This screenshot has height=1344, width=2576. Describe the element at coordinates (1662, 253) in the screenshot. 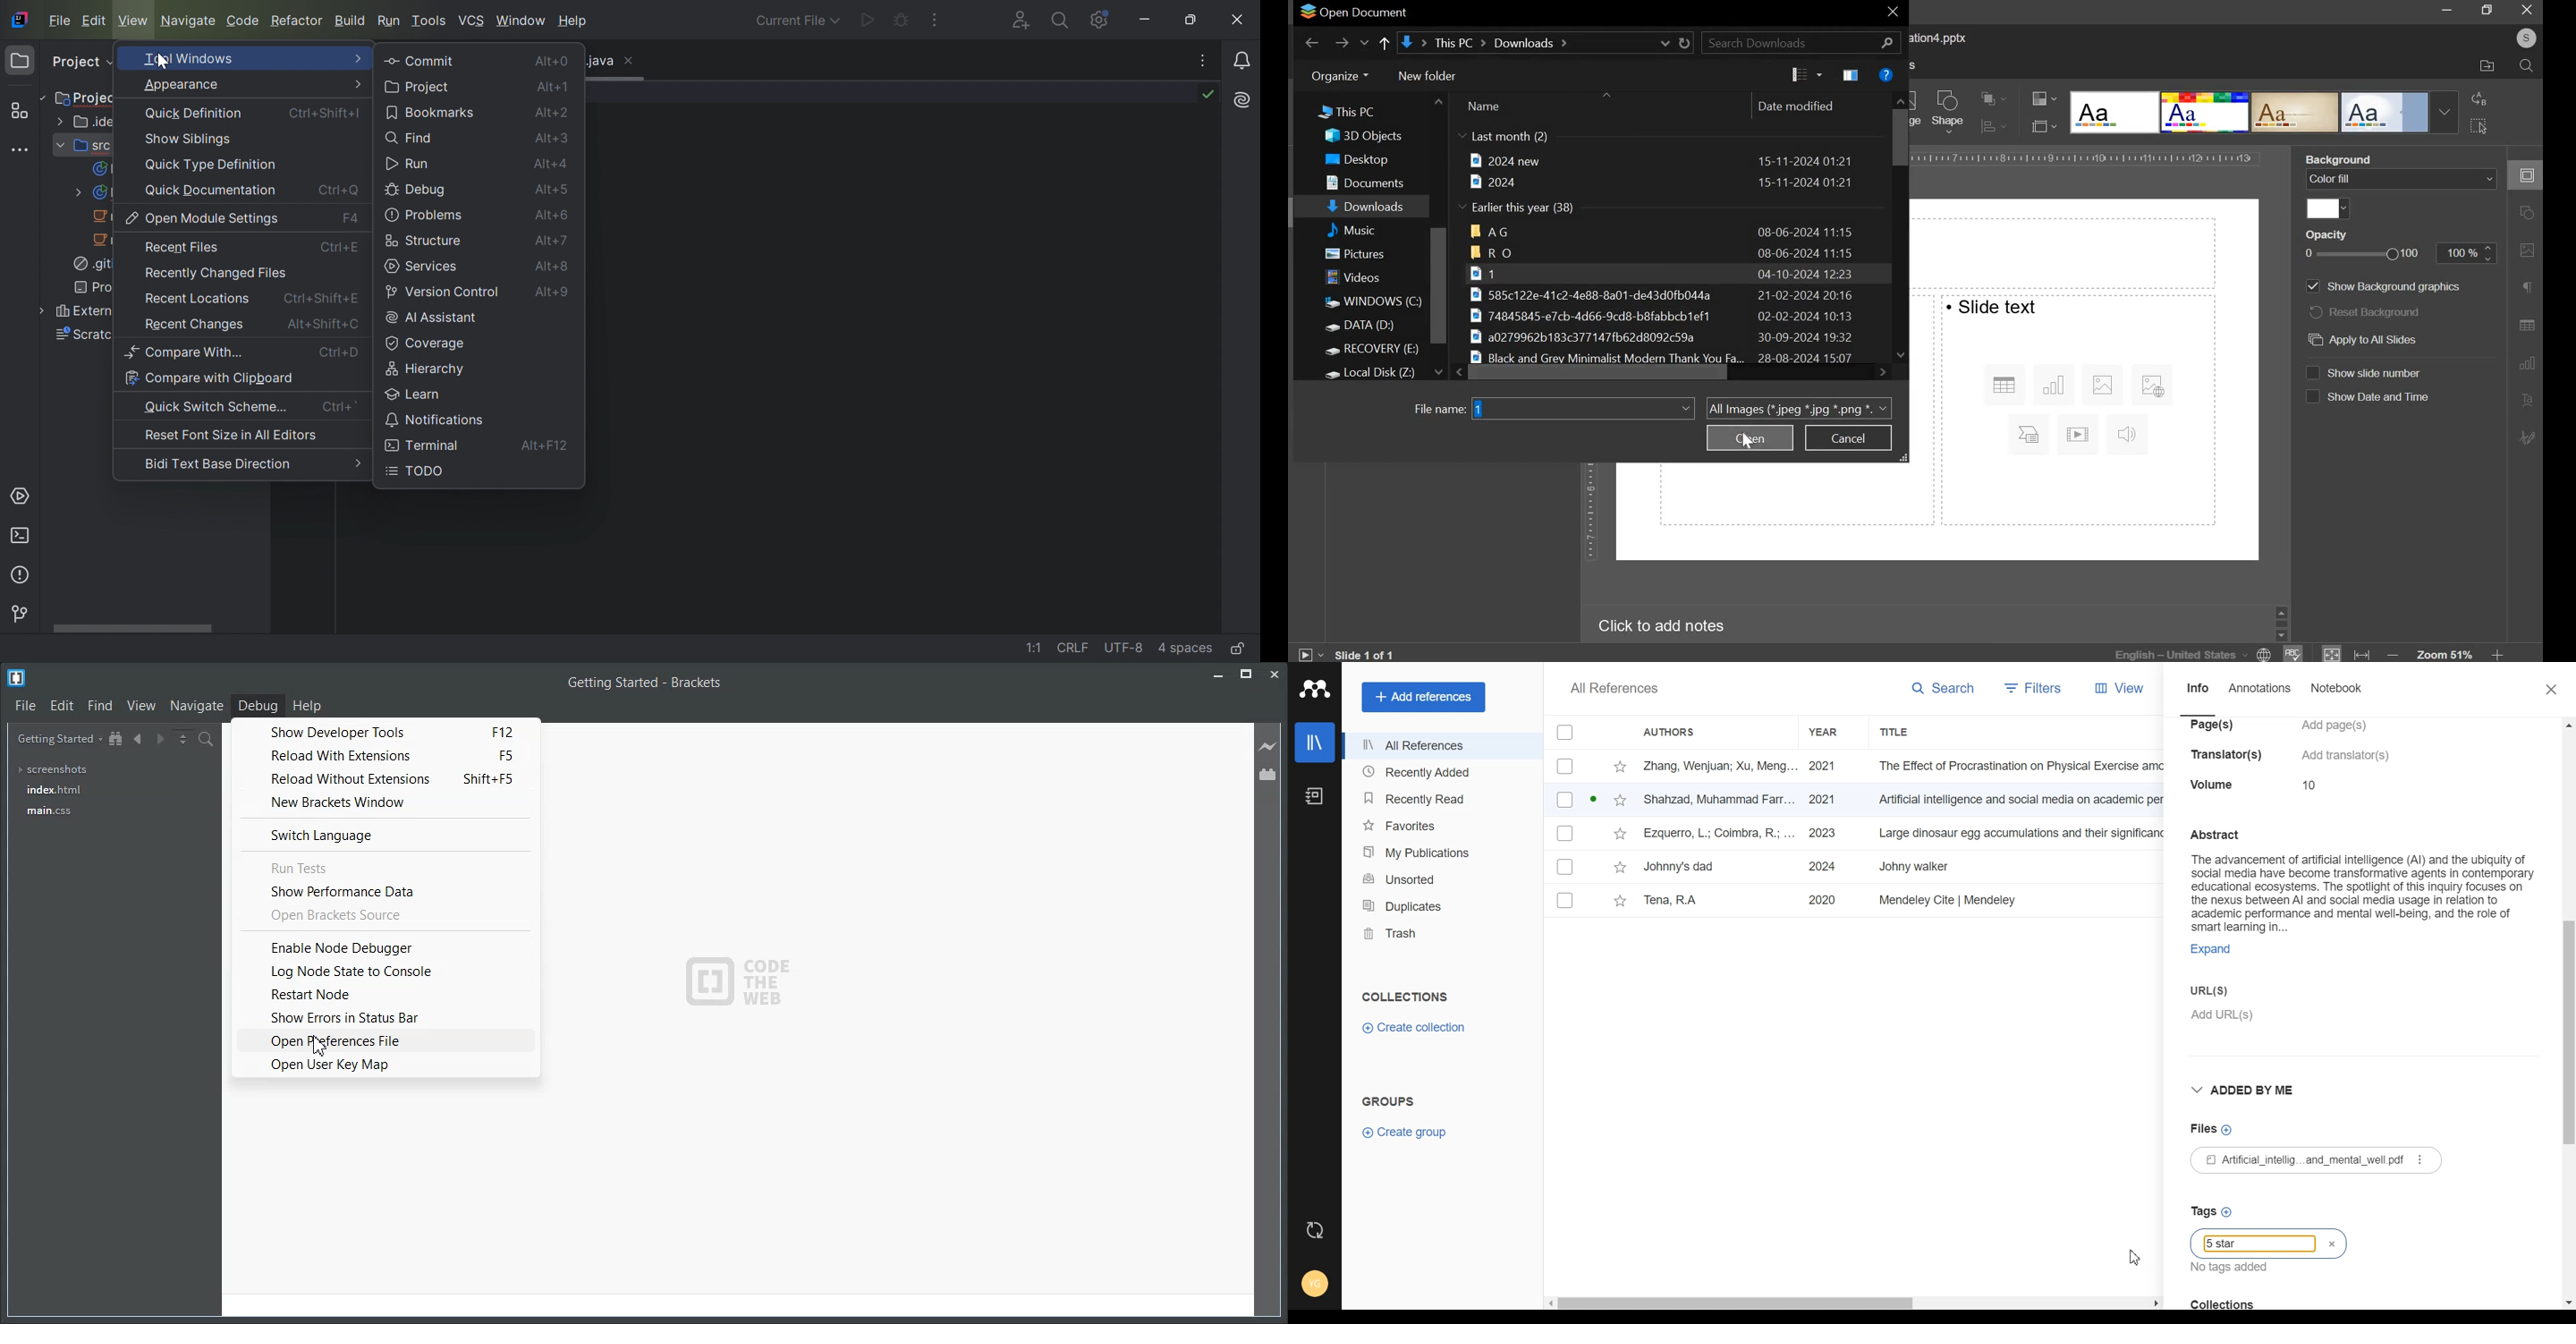

I see `Folder ` at that location.